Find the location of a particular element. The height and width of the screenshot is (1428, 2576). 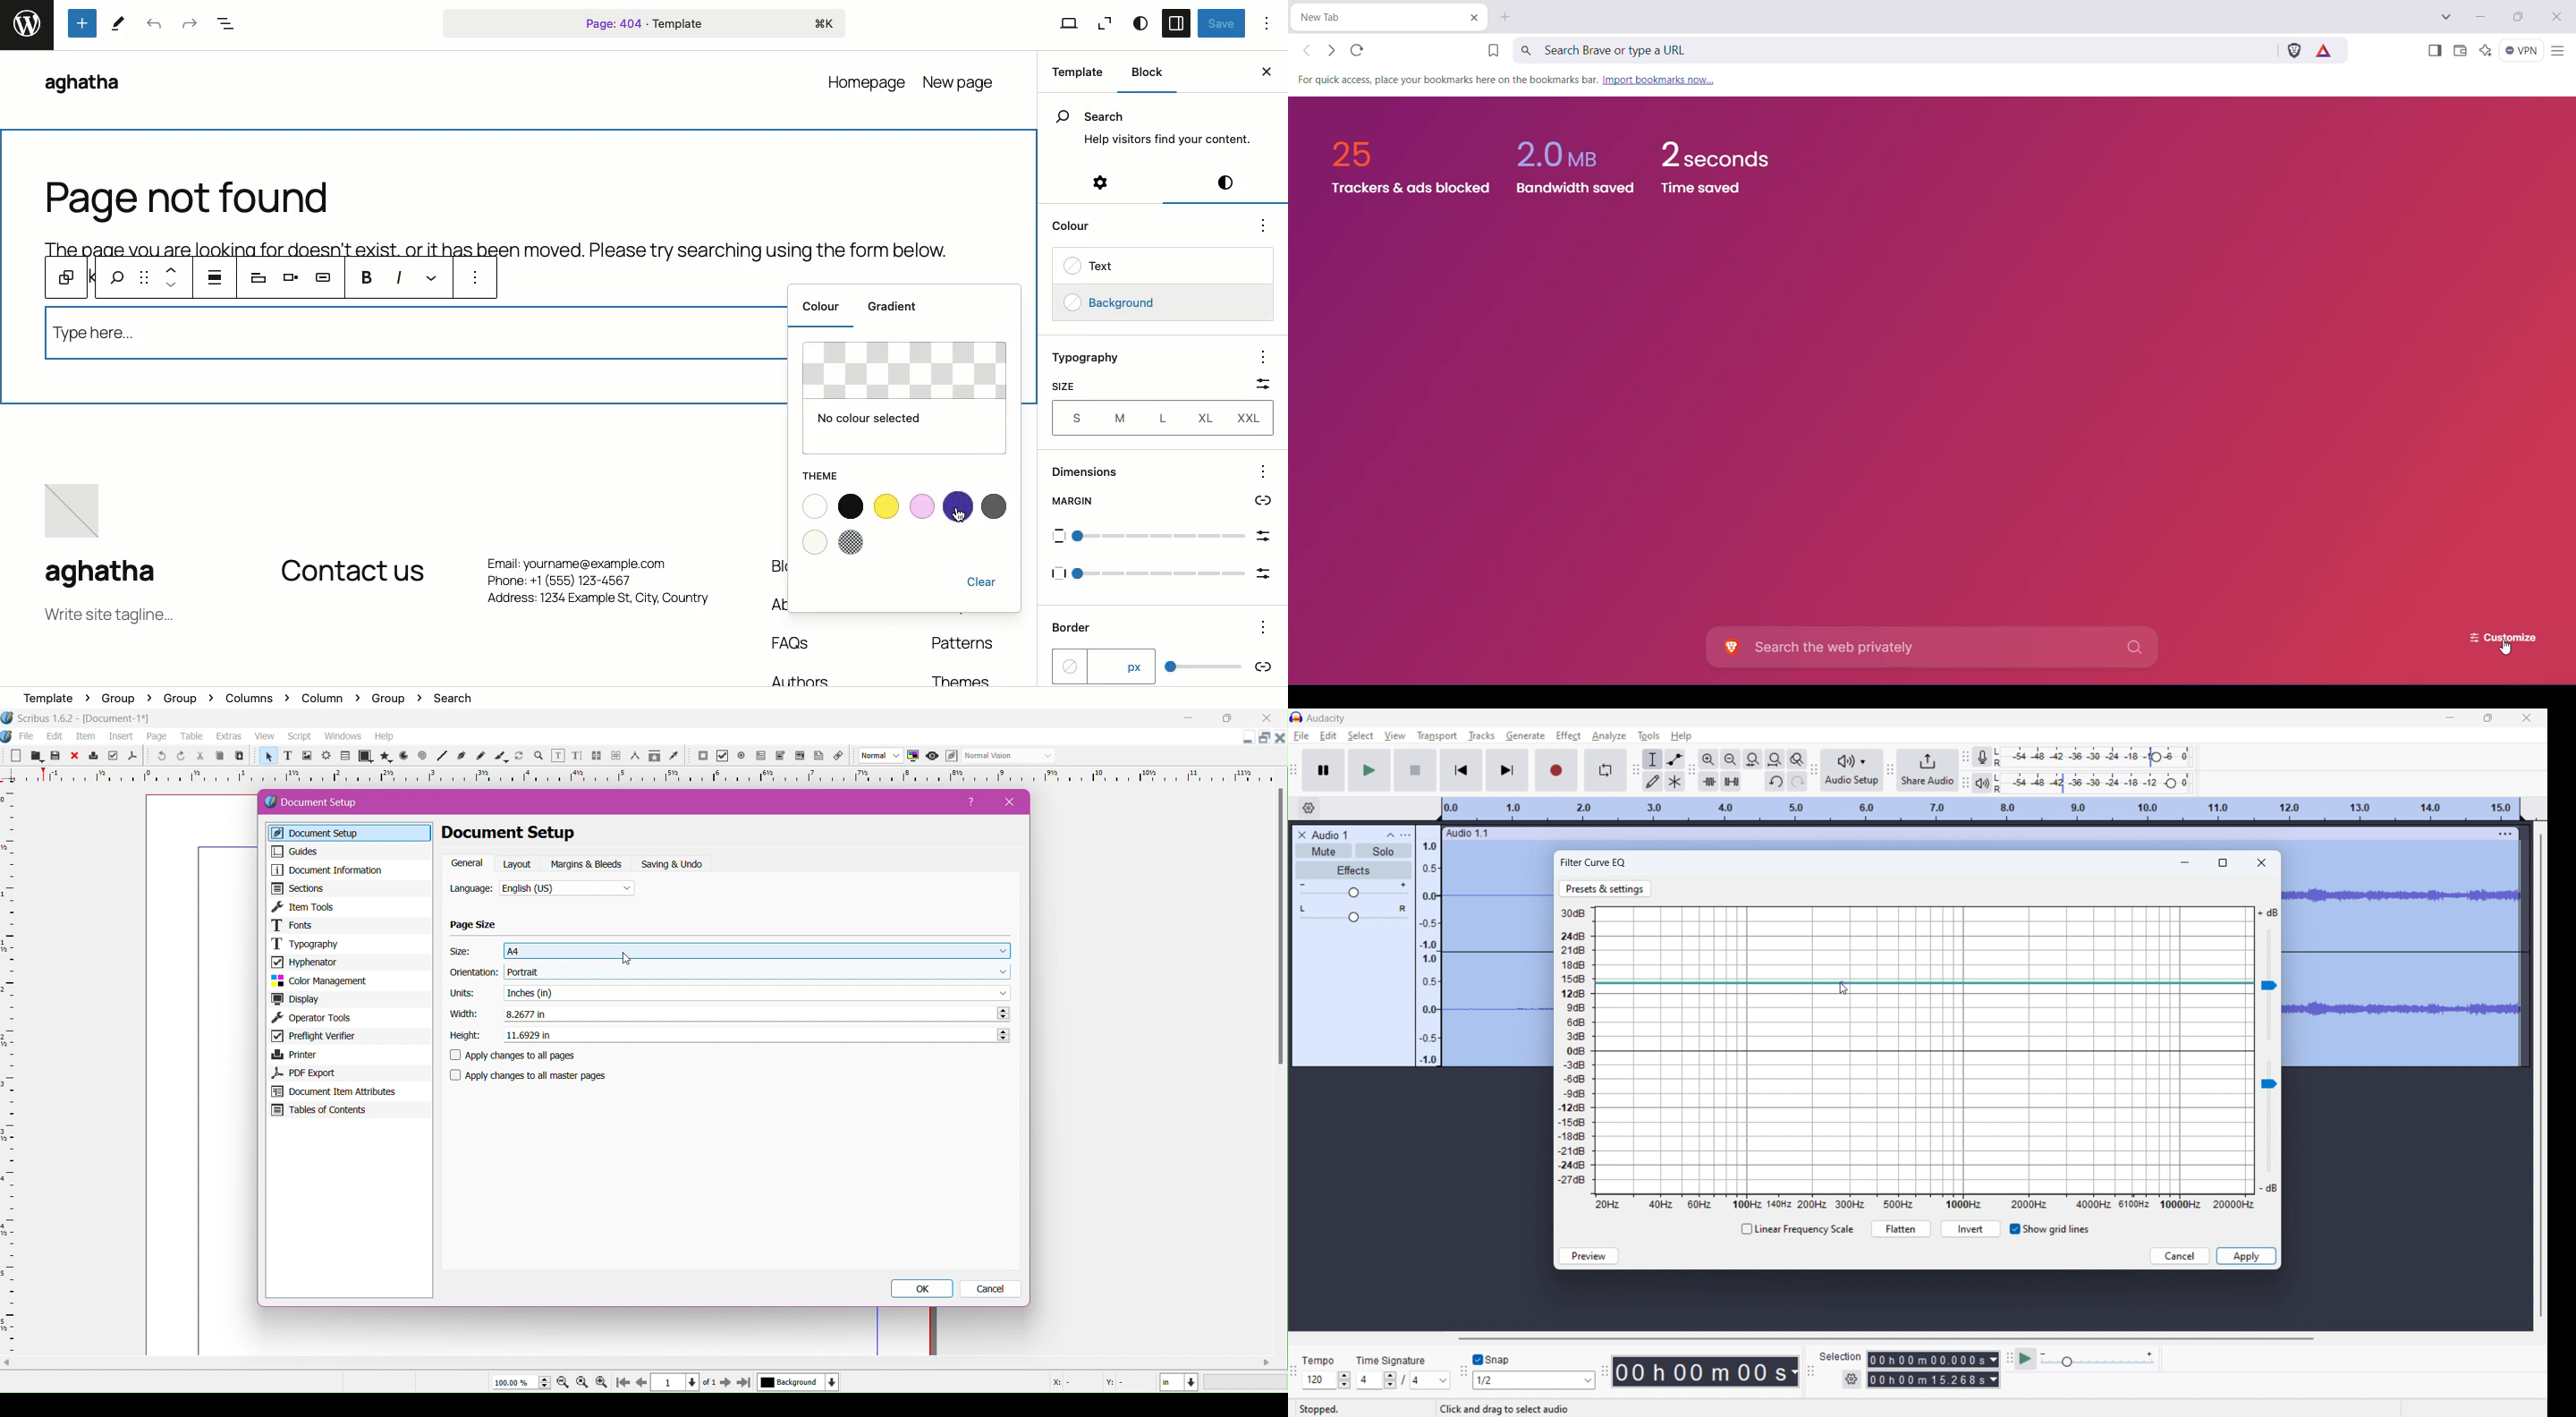

New Tab is located at coordinates (1378, 17).